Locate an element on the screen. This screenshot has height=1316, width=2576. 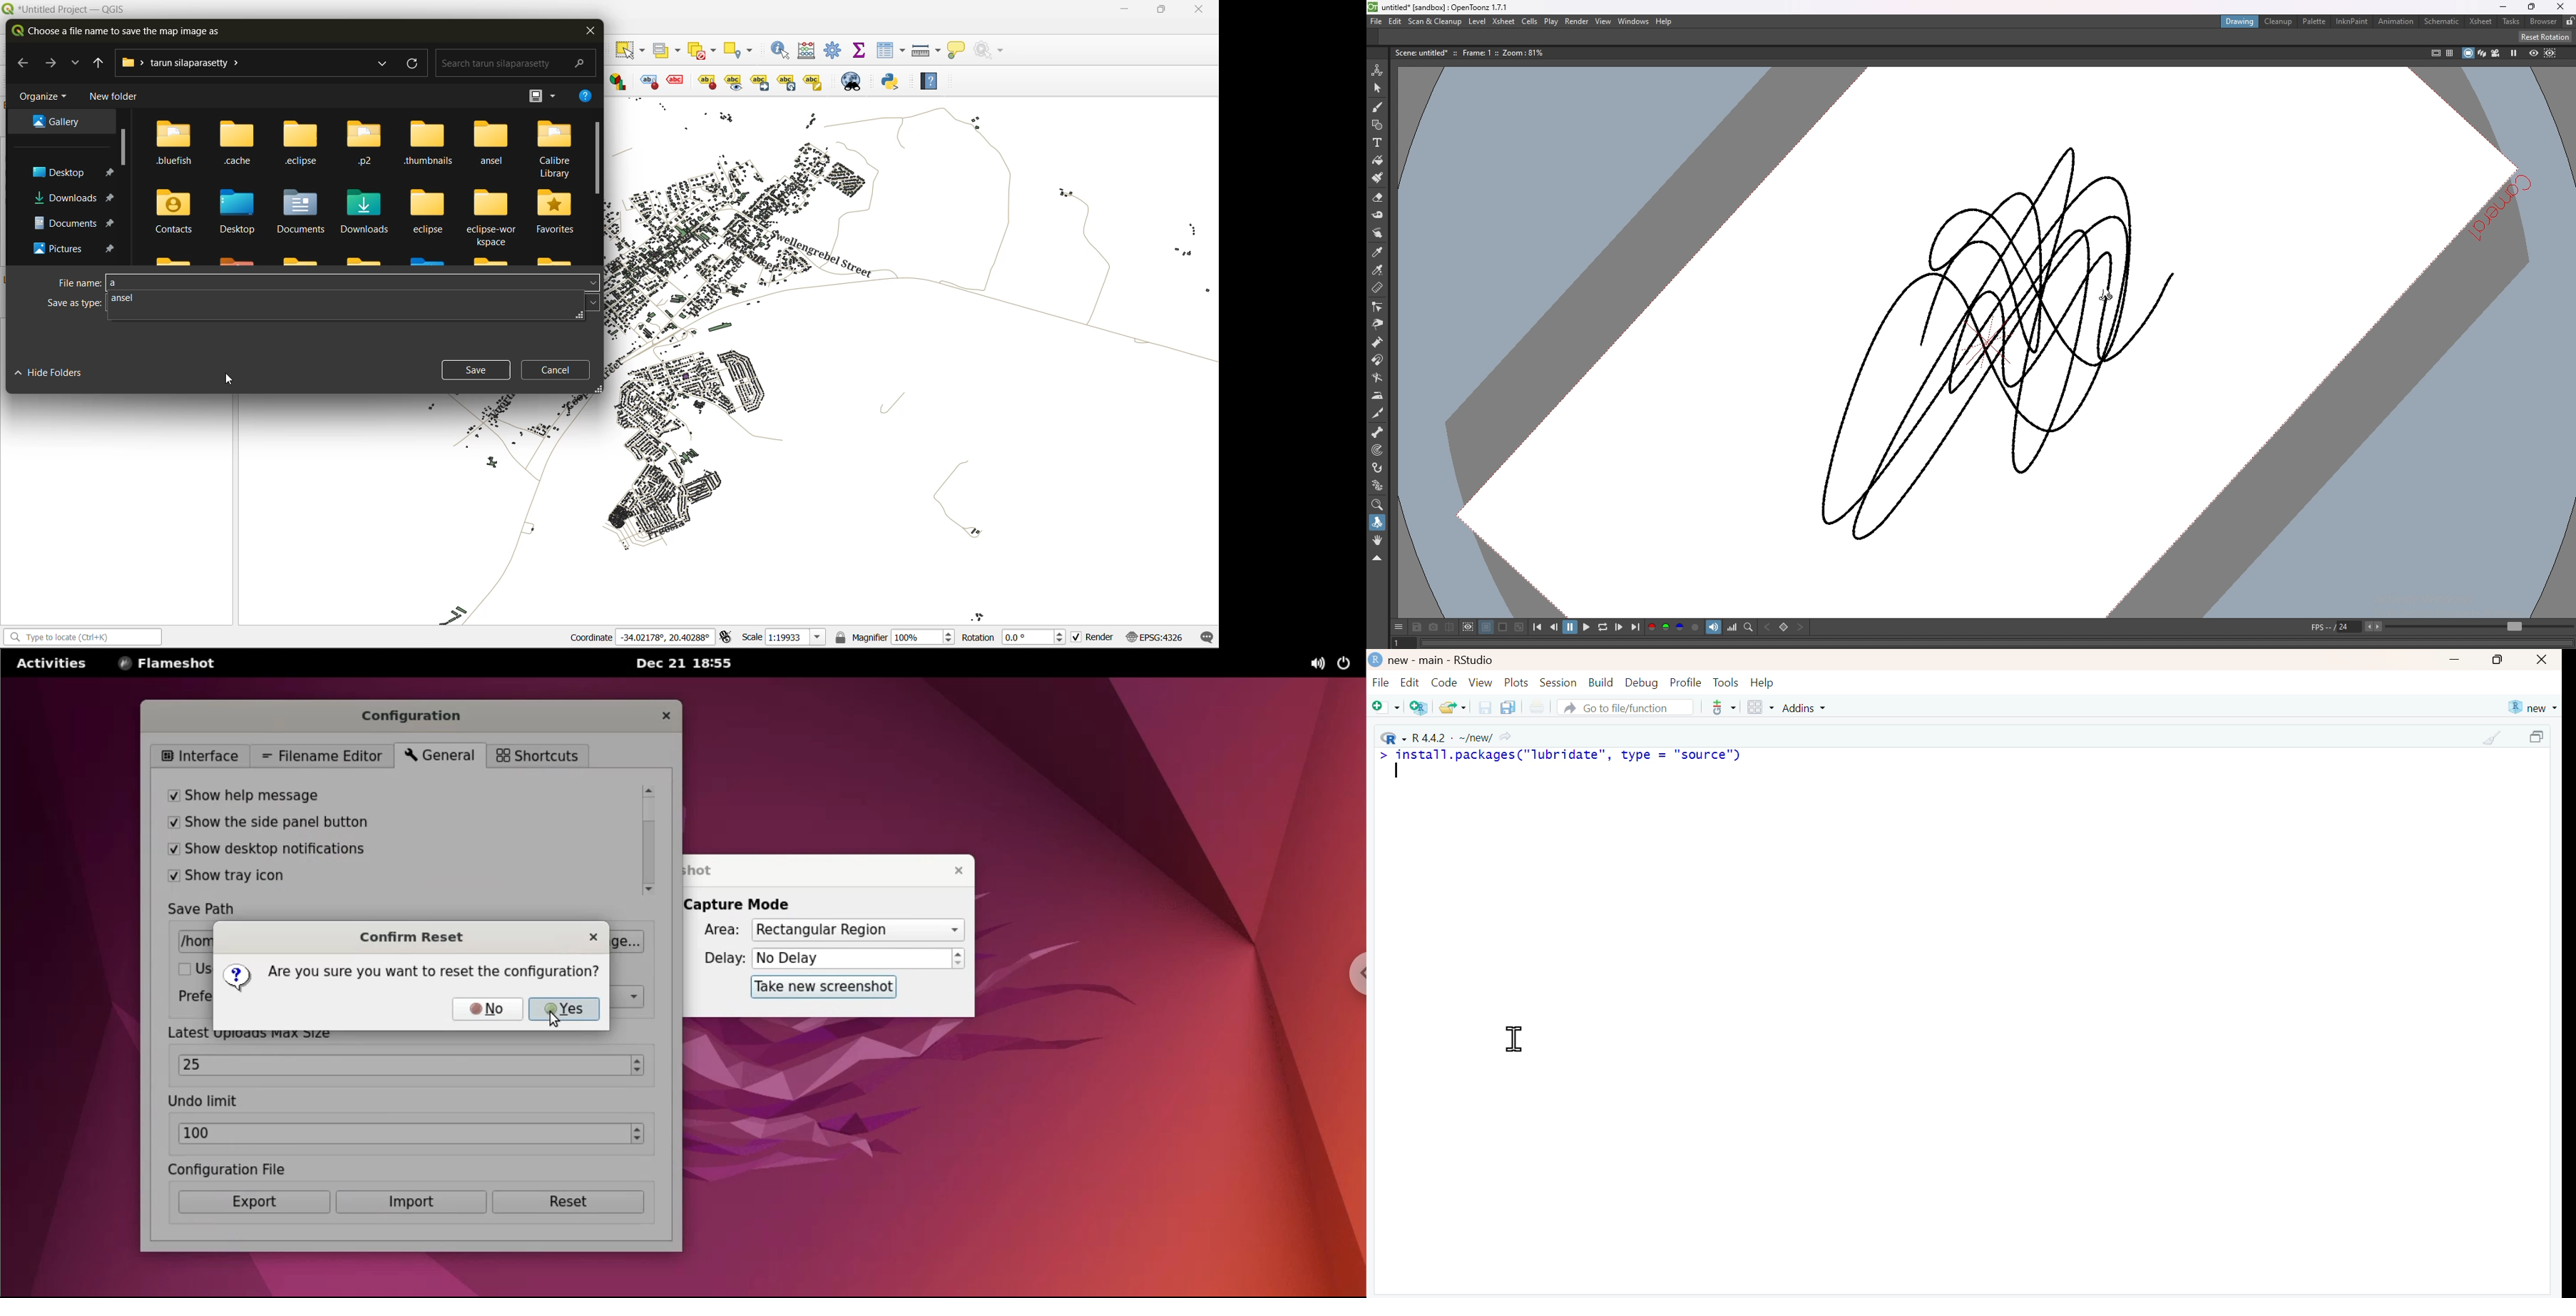
save all the open documents is located at coordinates (1507, 706).